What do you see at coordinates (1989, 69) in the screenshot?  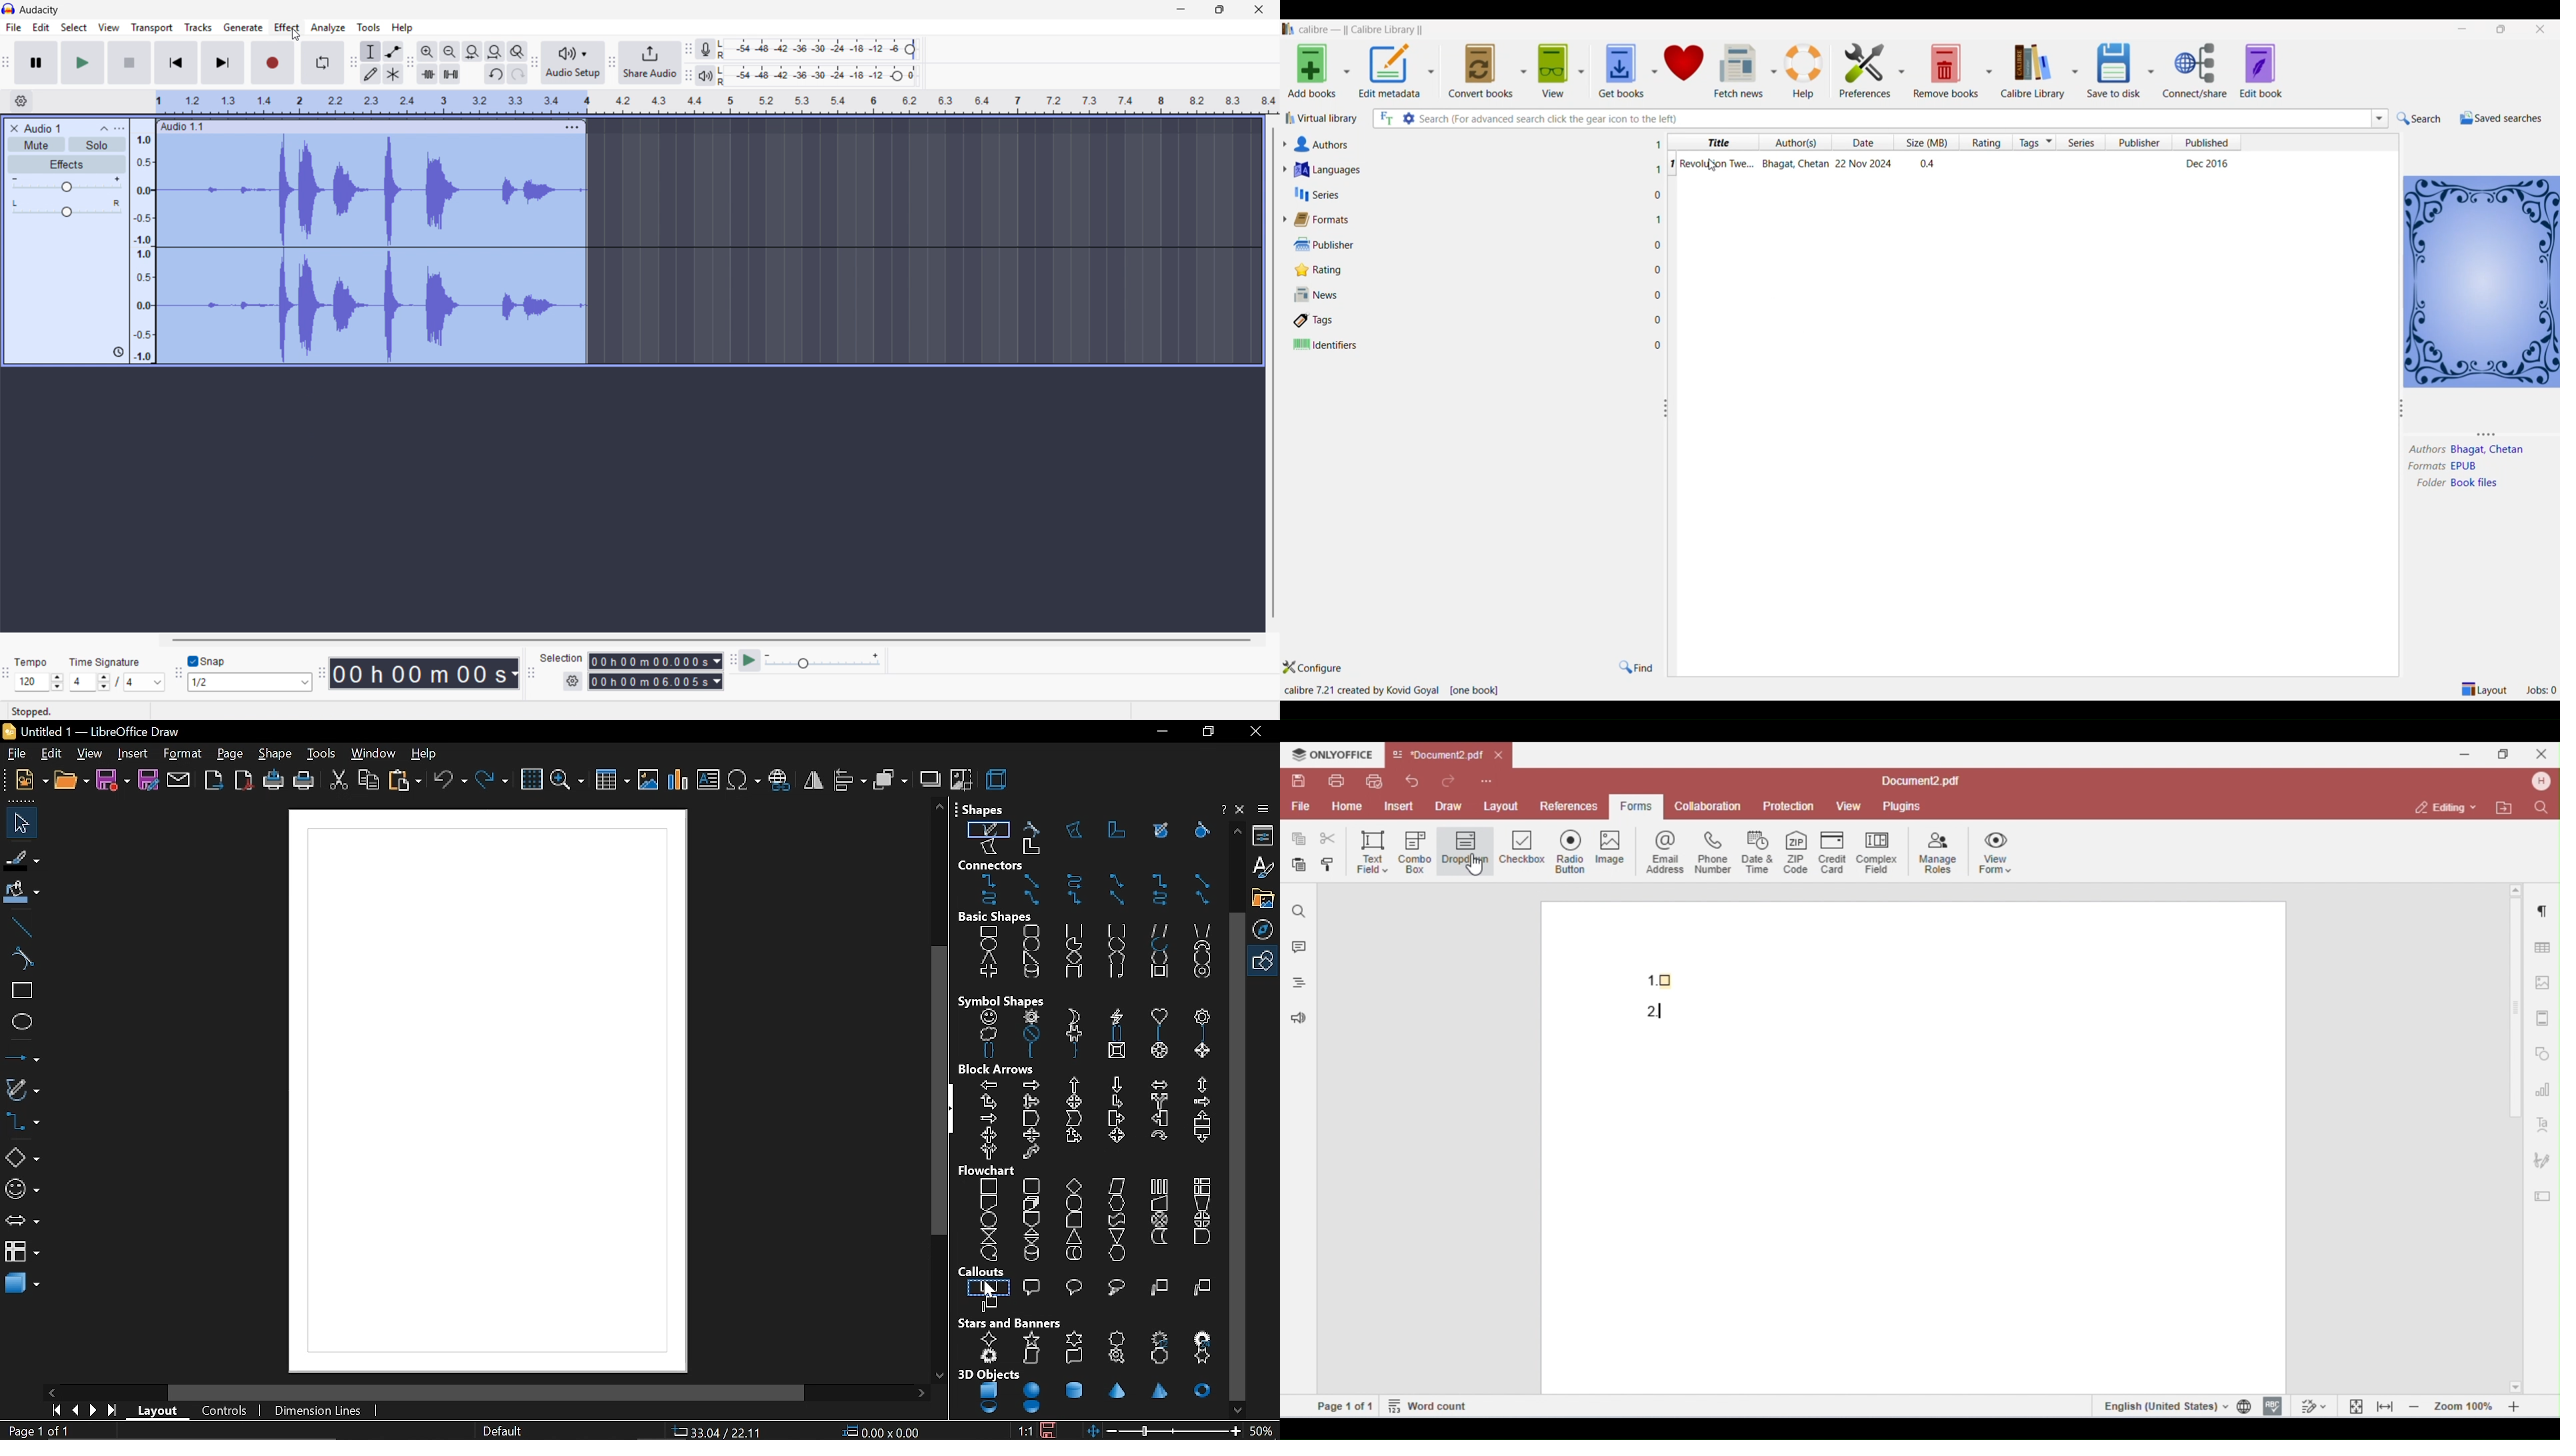 I see `remove books options dropdown button` at bounding box center [1989, 69].